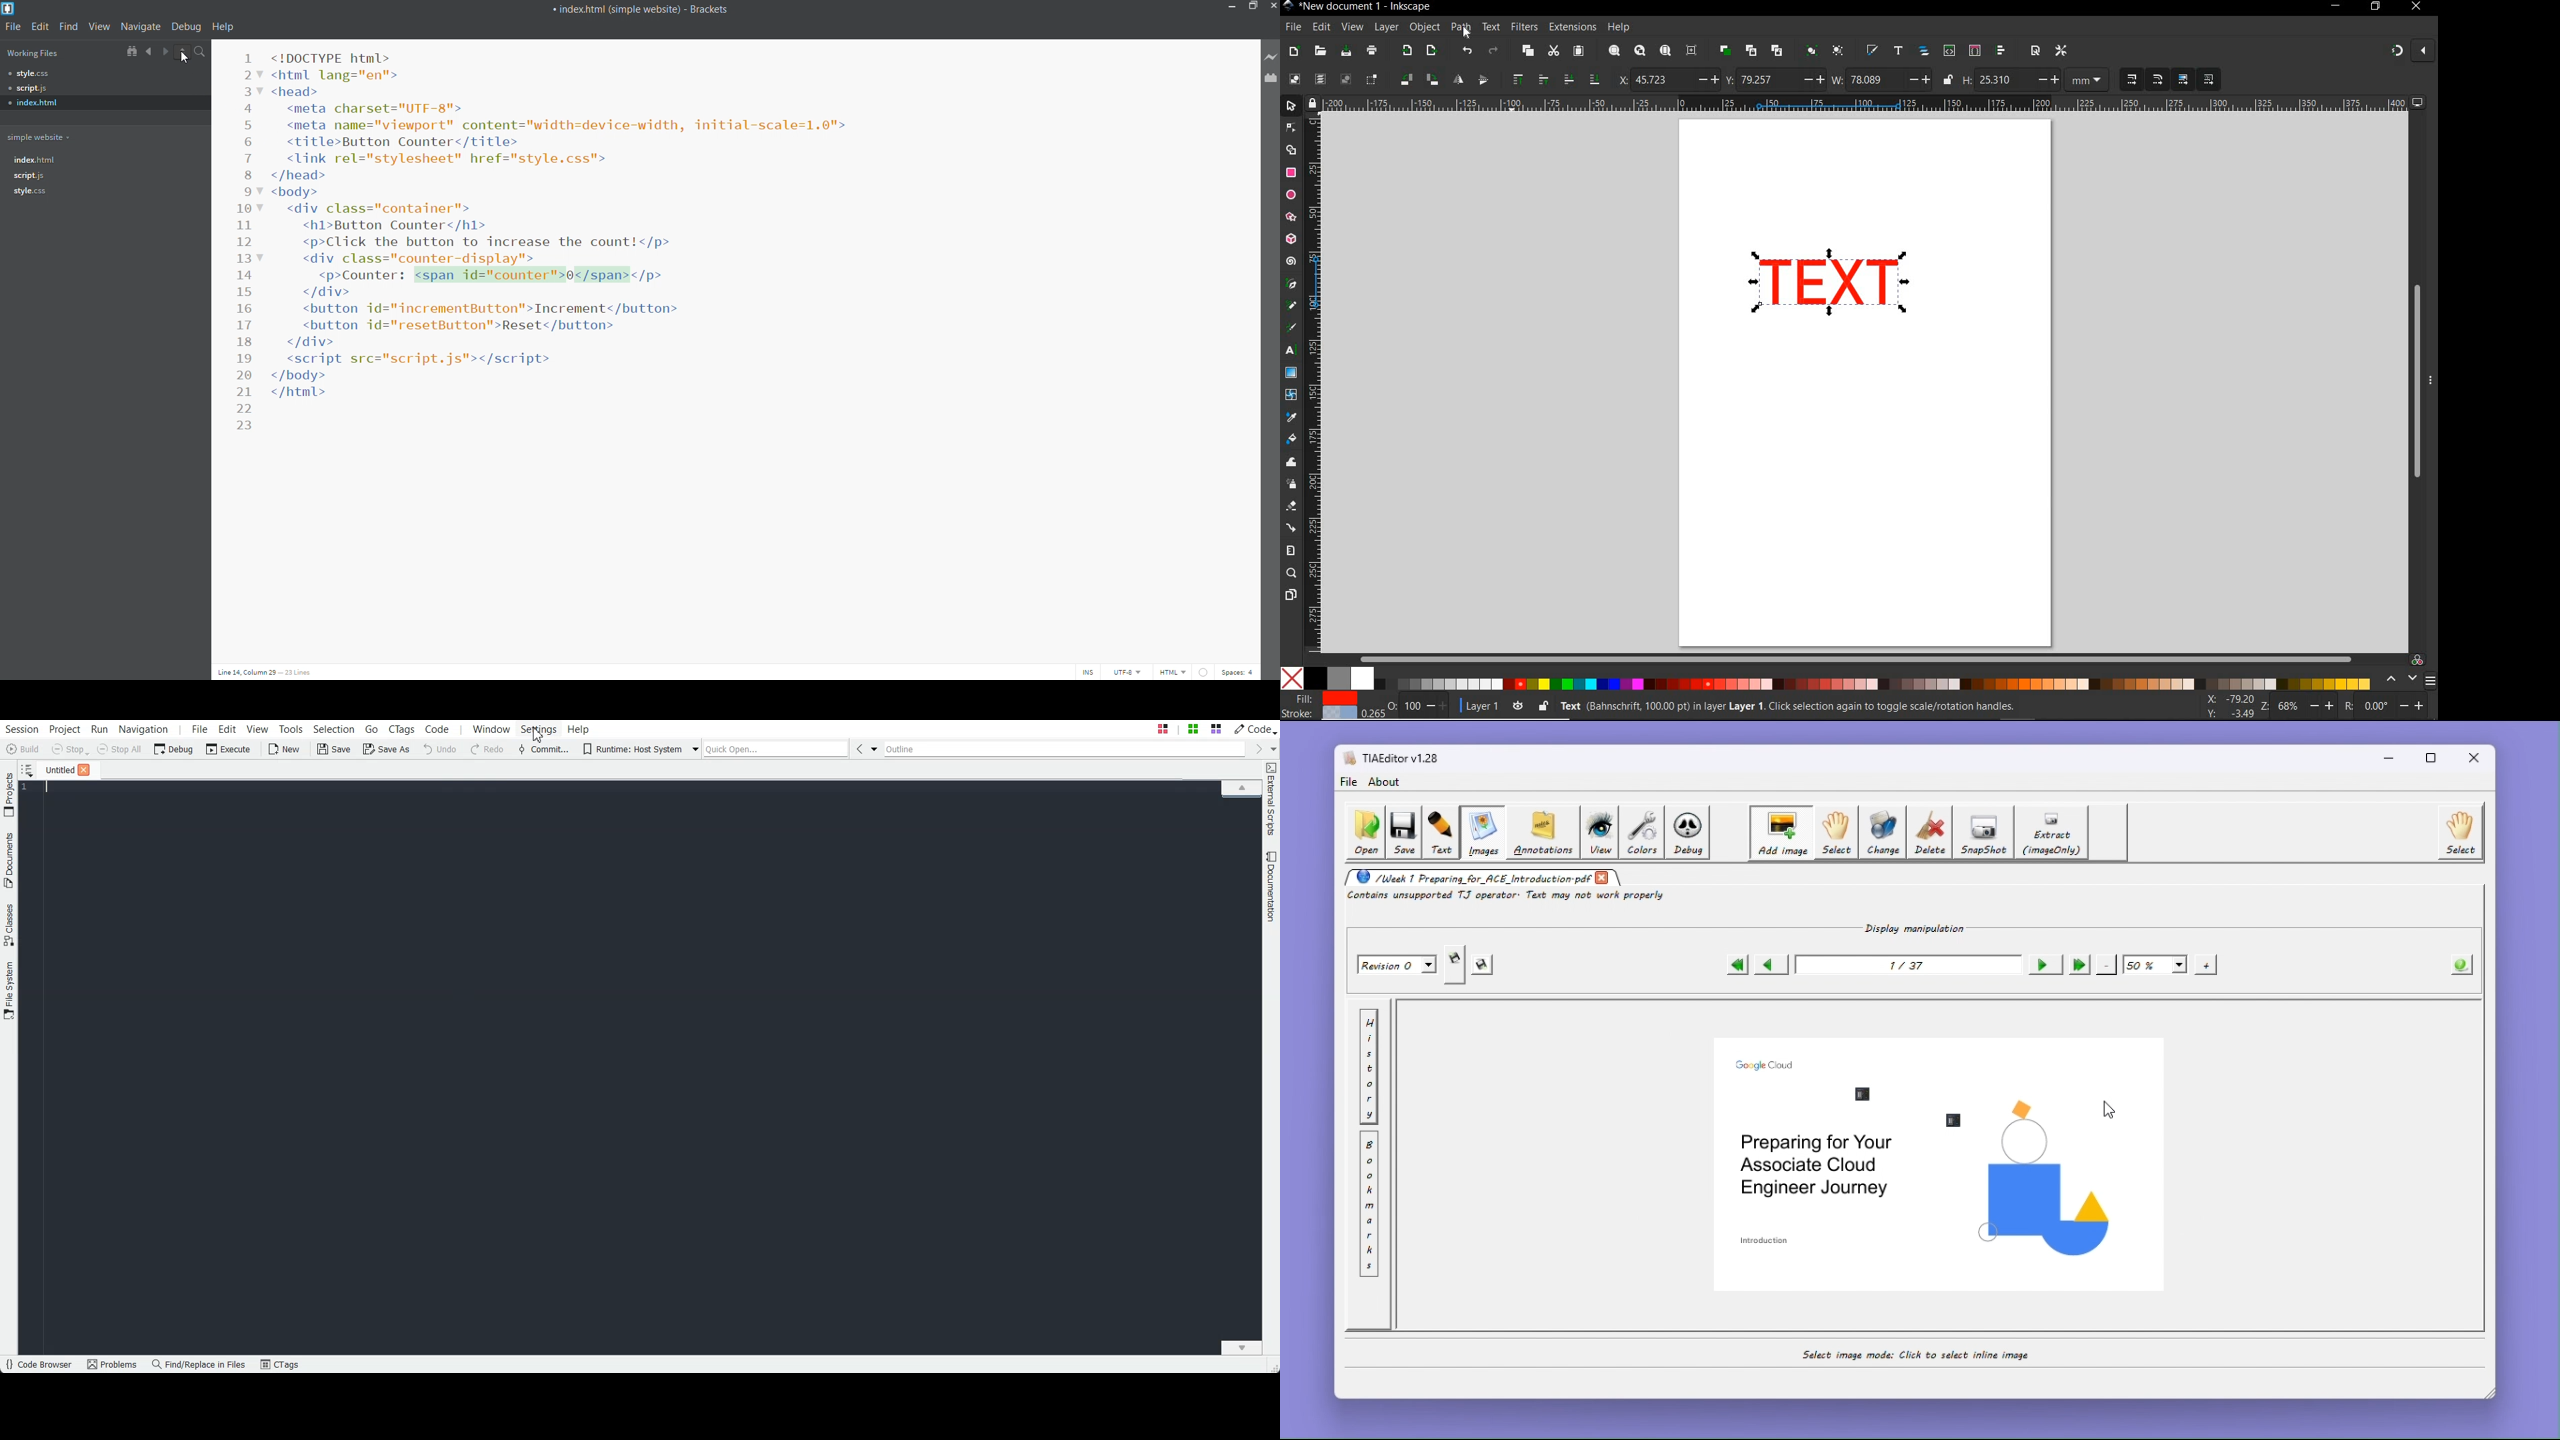 The image size is (2576, 1456). Describe the element at coordinates (1467, 50) in the screenshot. I see `UNDO` at that location.